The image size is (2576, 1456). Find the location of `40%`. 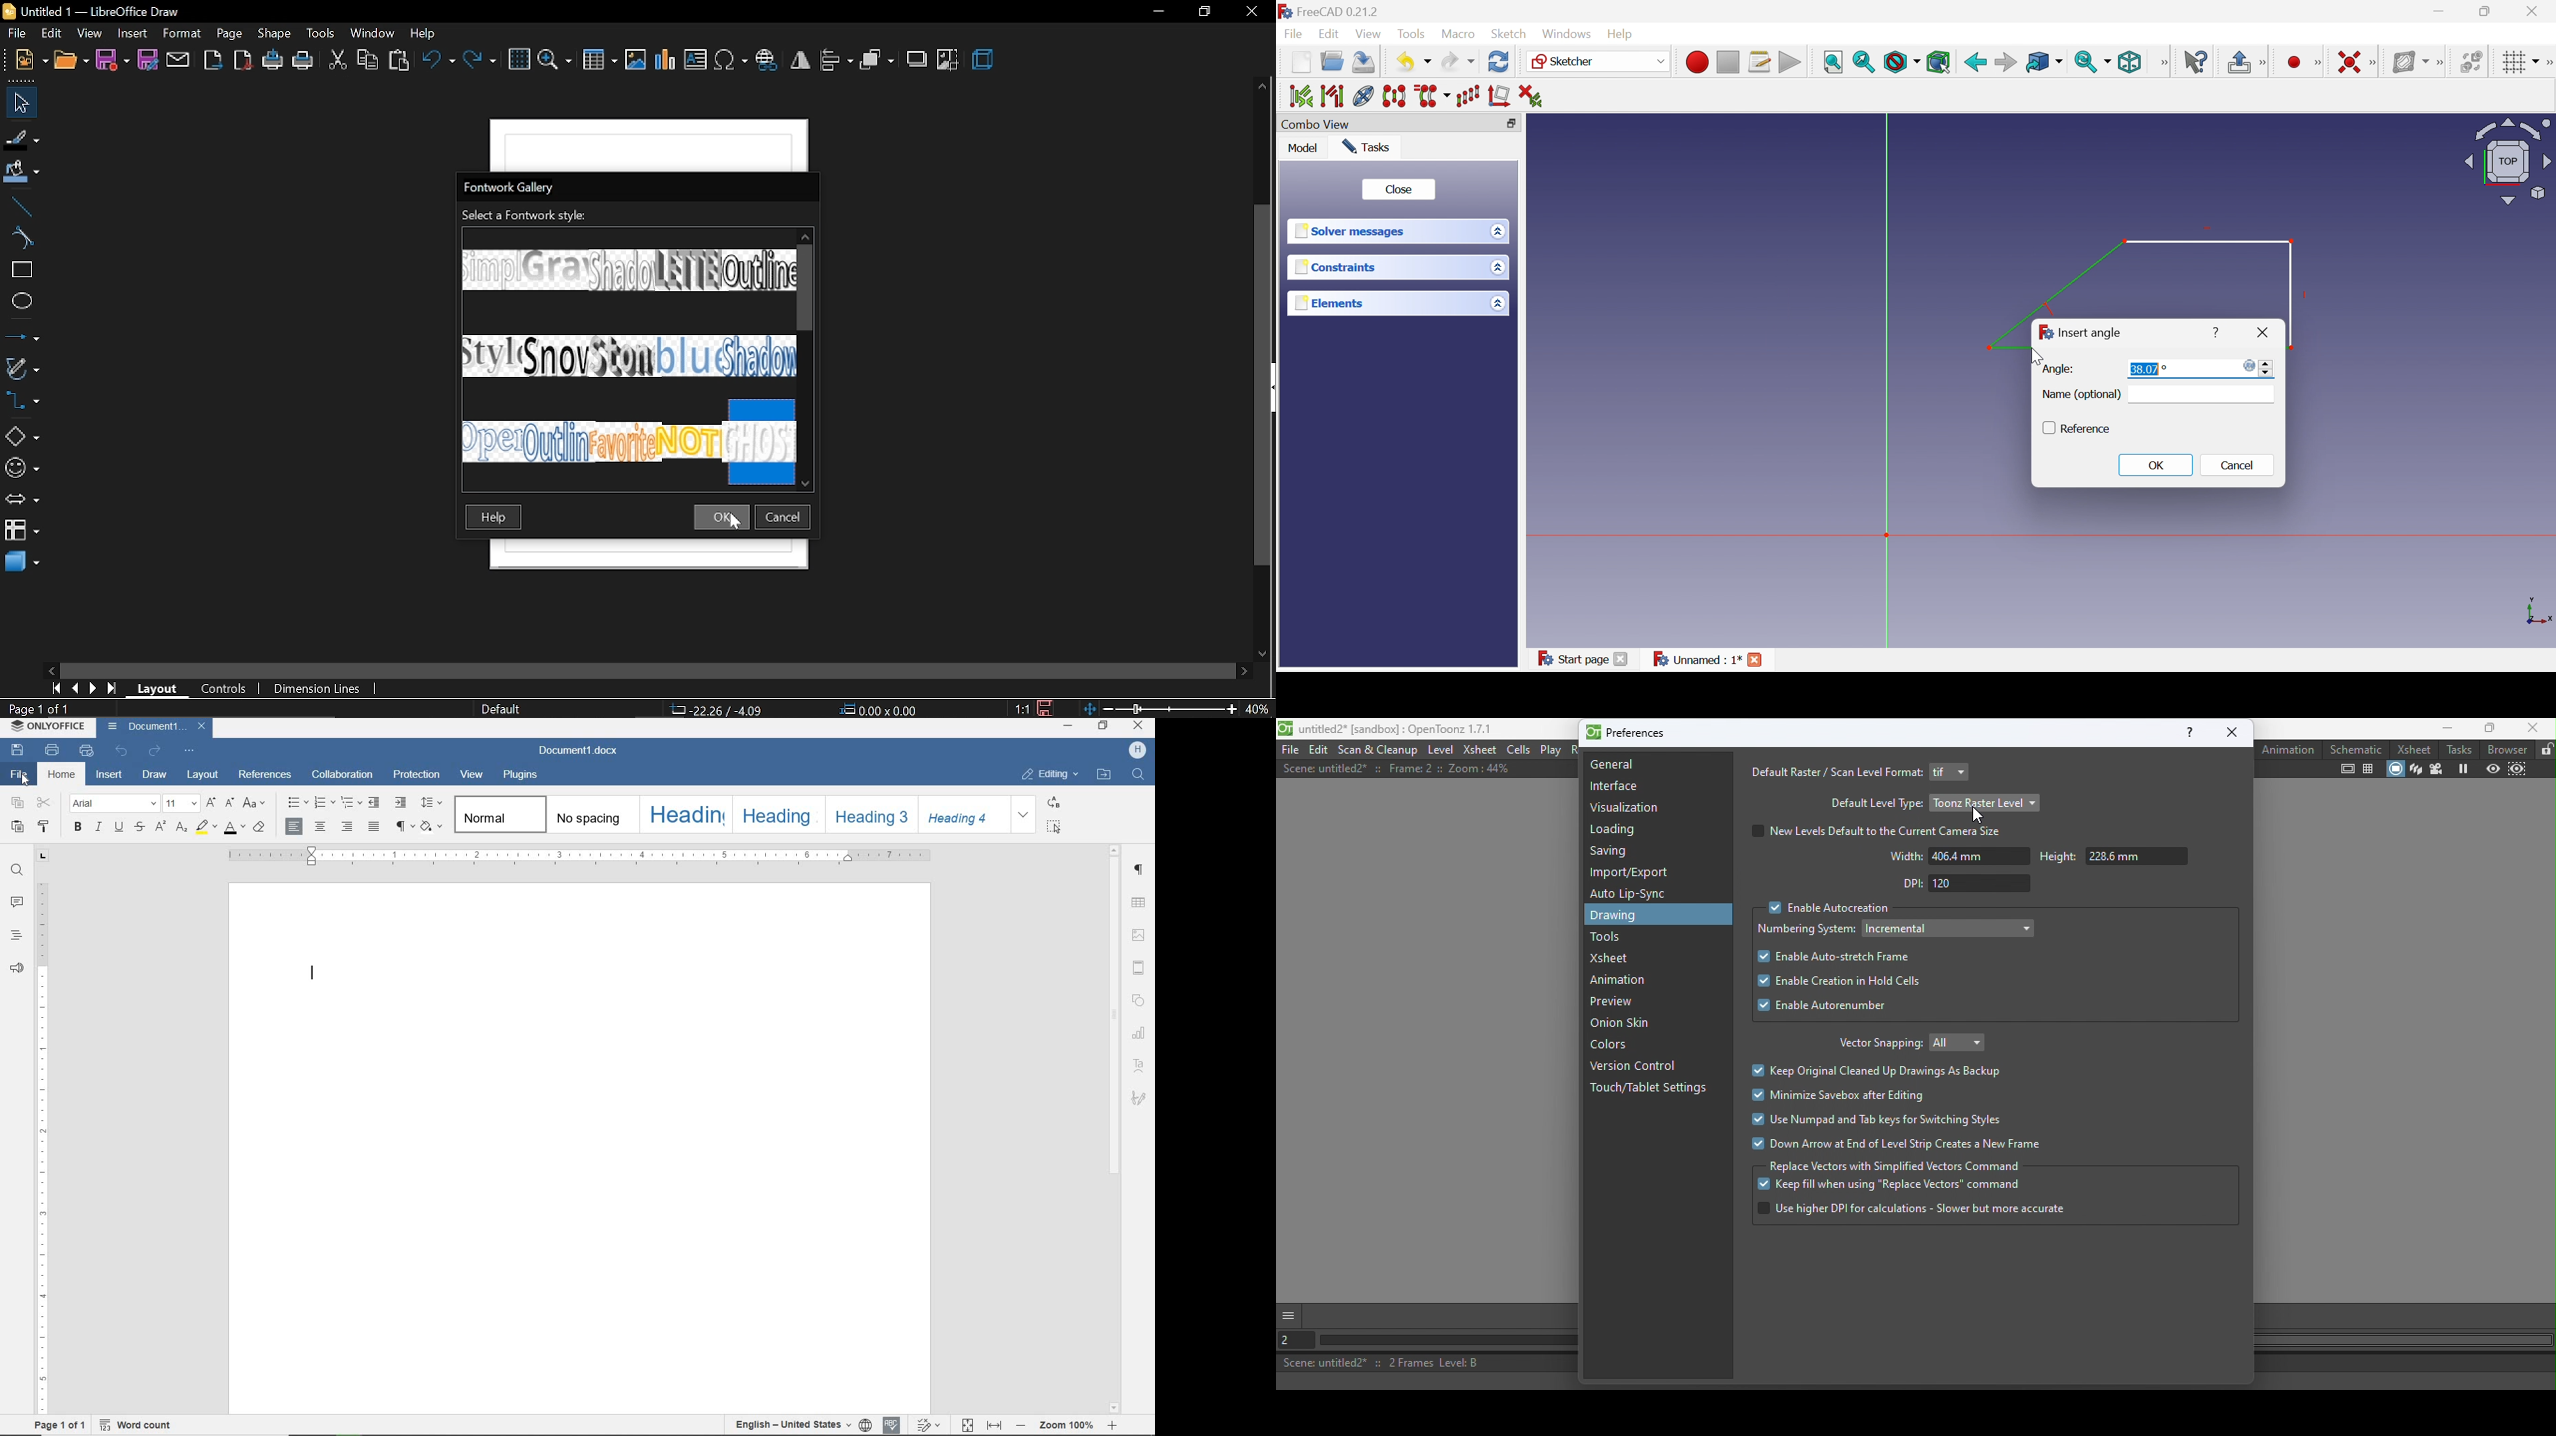

40% is located at coordinates (1258, 709).